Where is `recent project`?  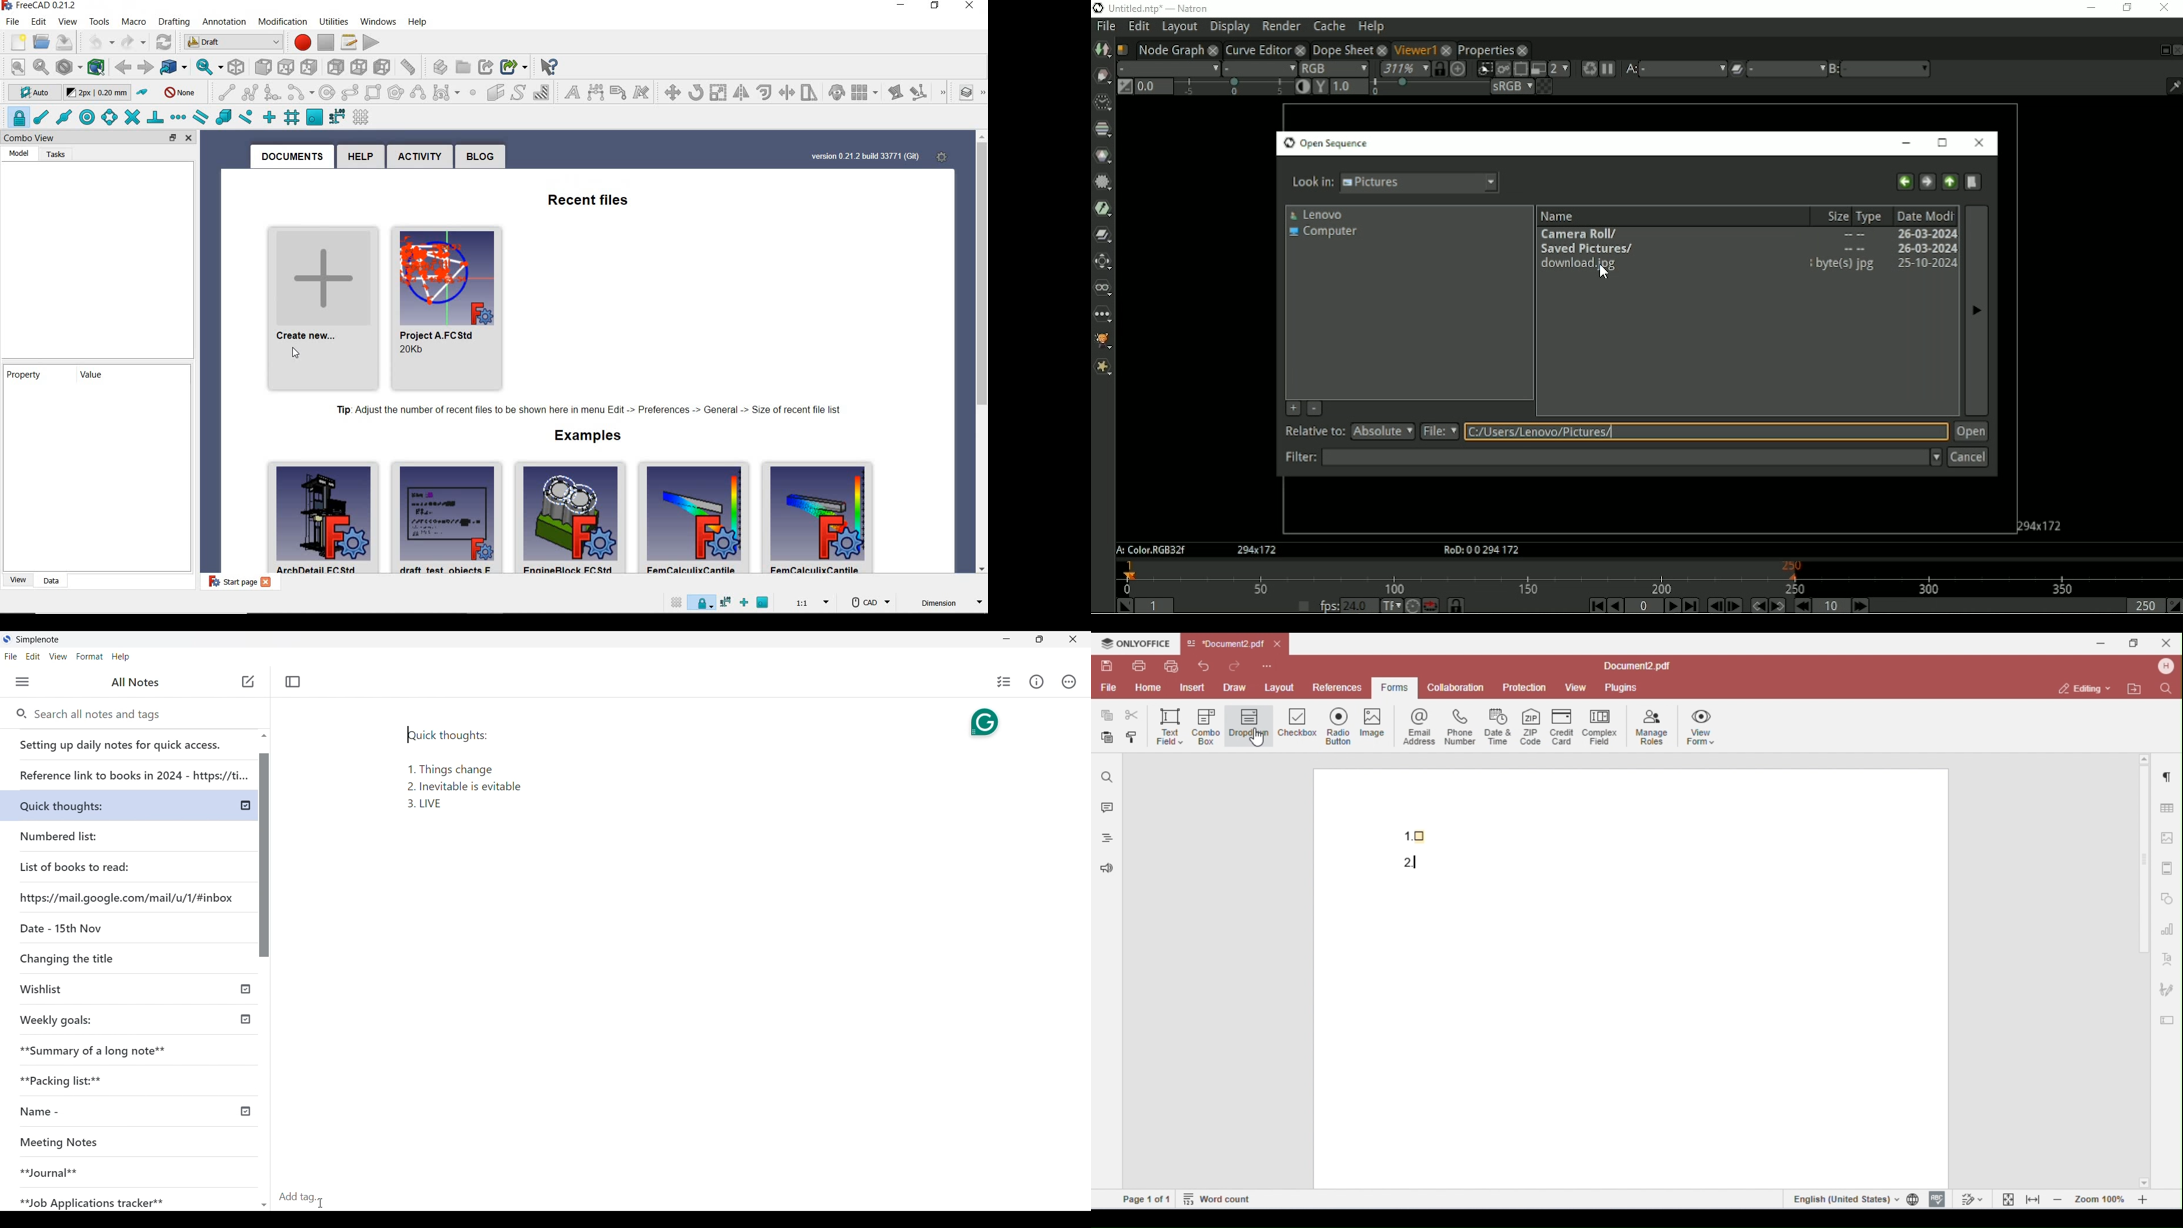 recent project is located at coordinates (446, 305).